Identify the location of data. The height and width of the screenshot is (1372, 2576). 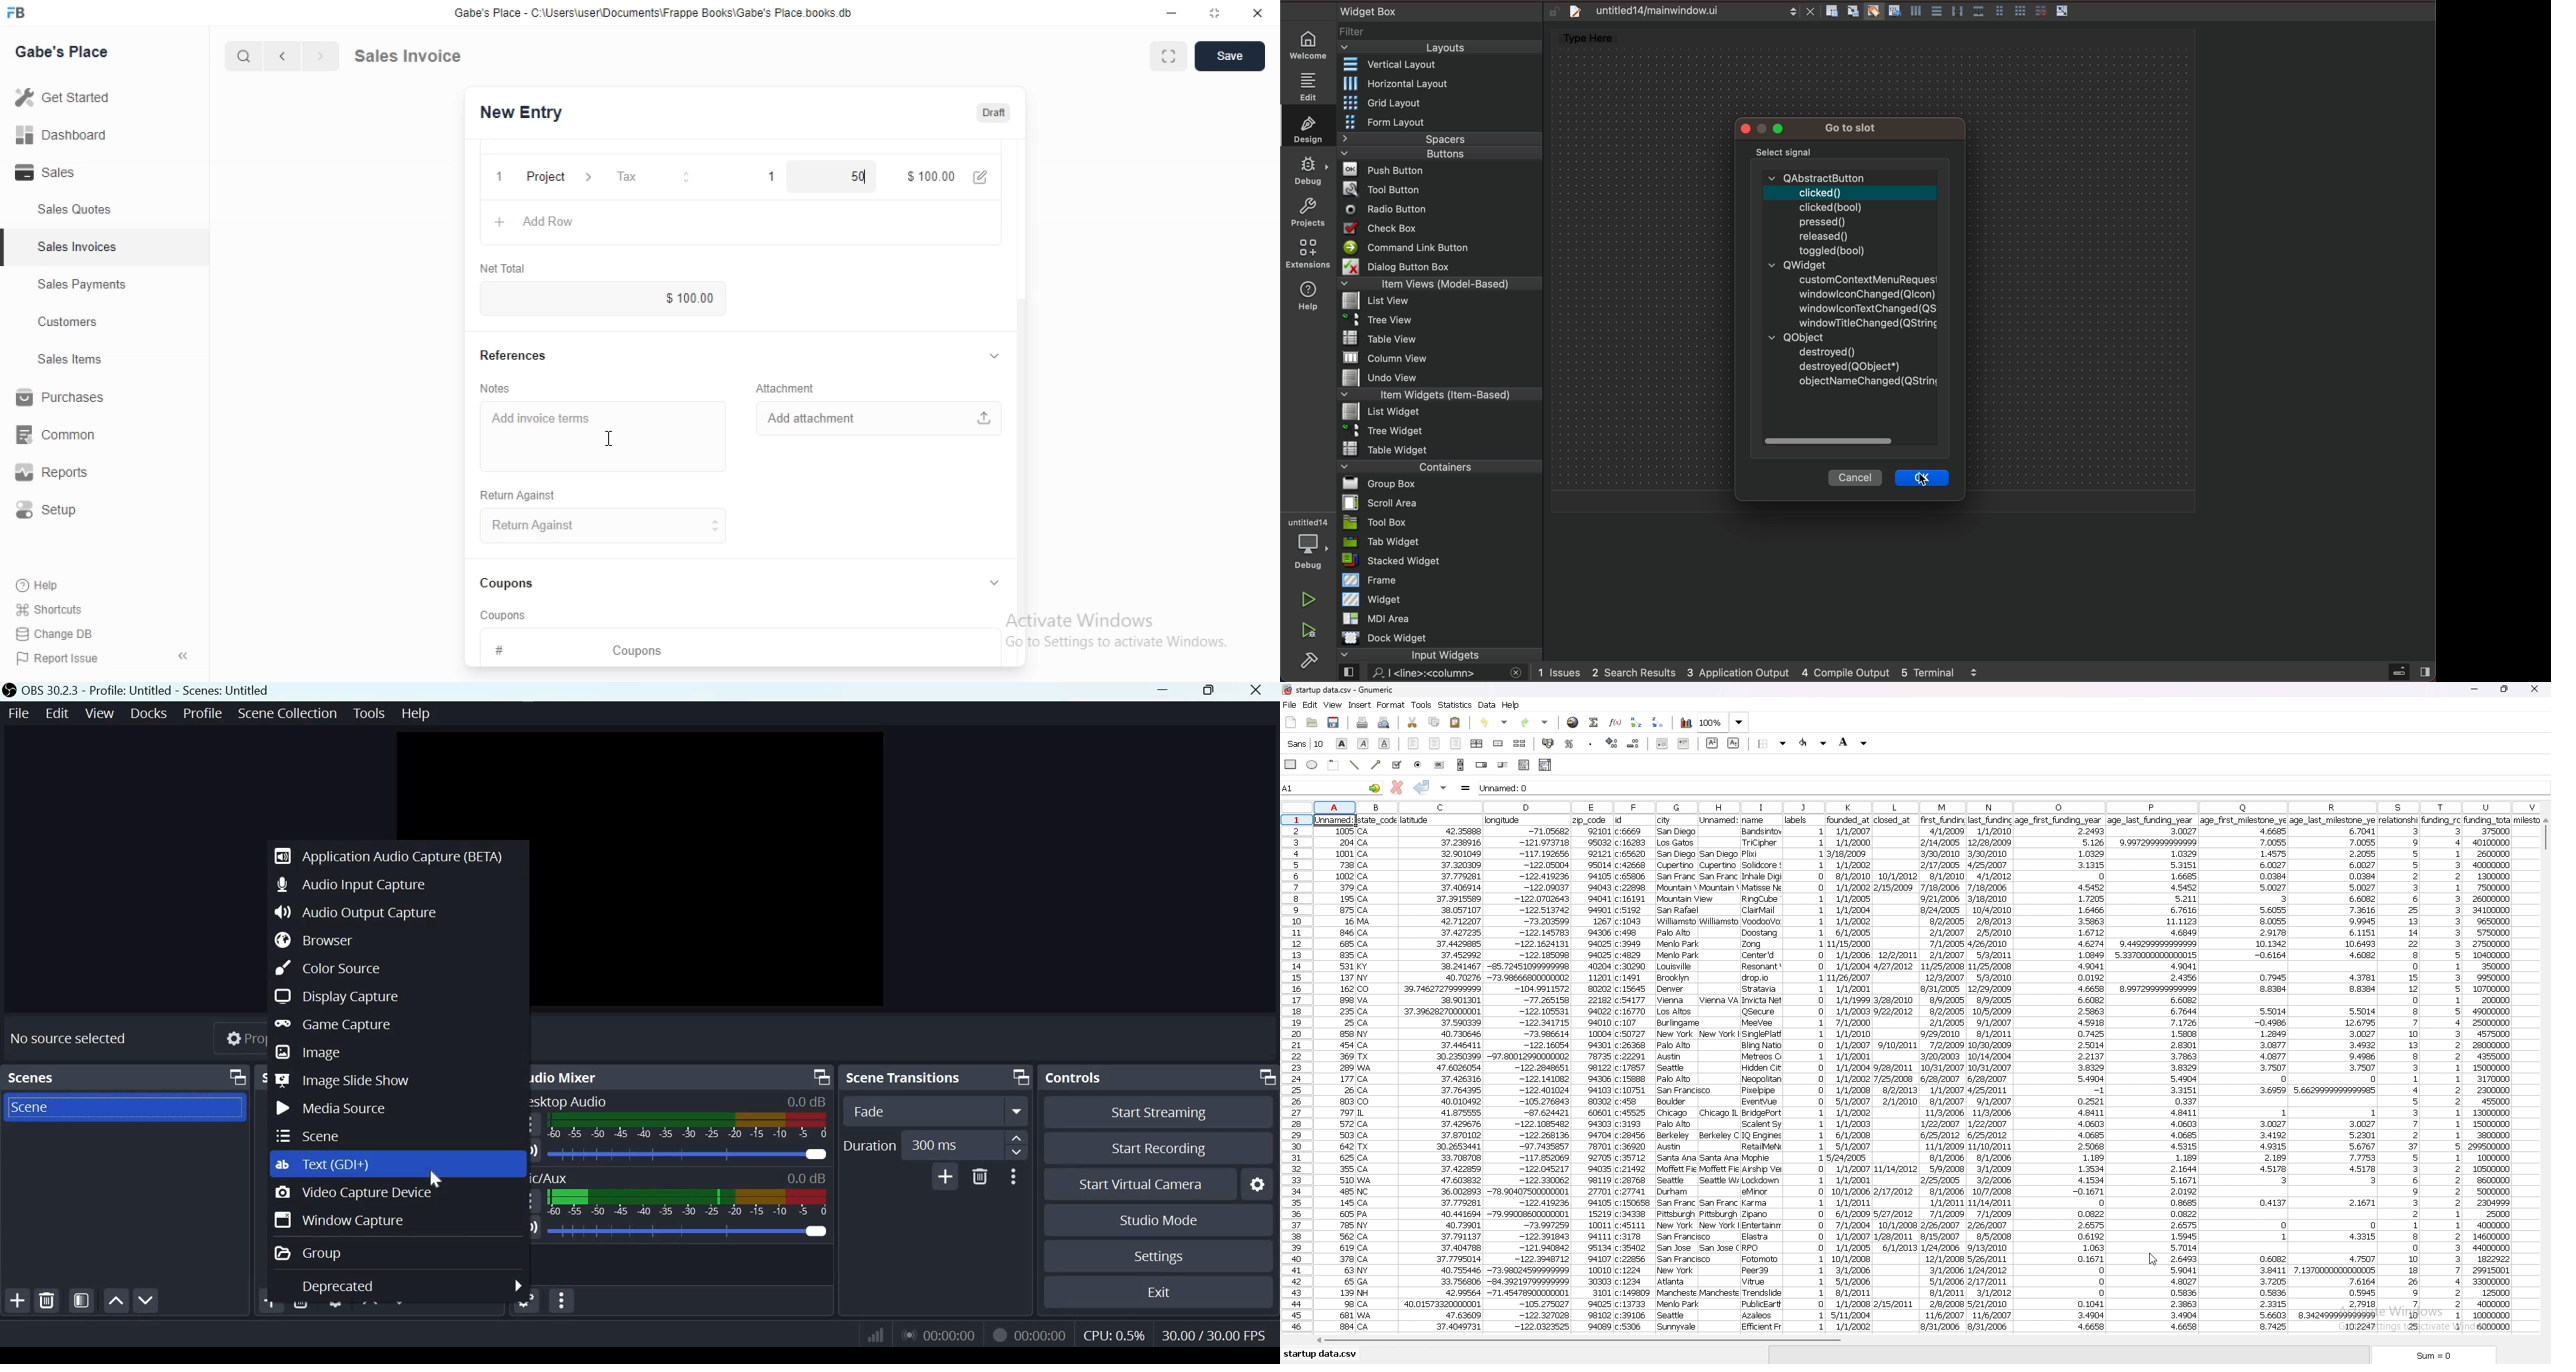
(1851, 1073).